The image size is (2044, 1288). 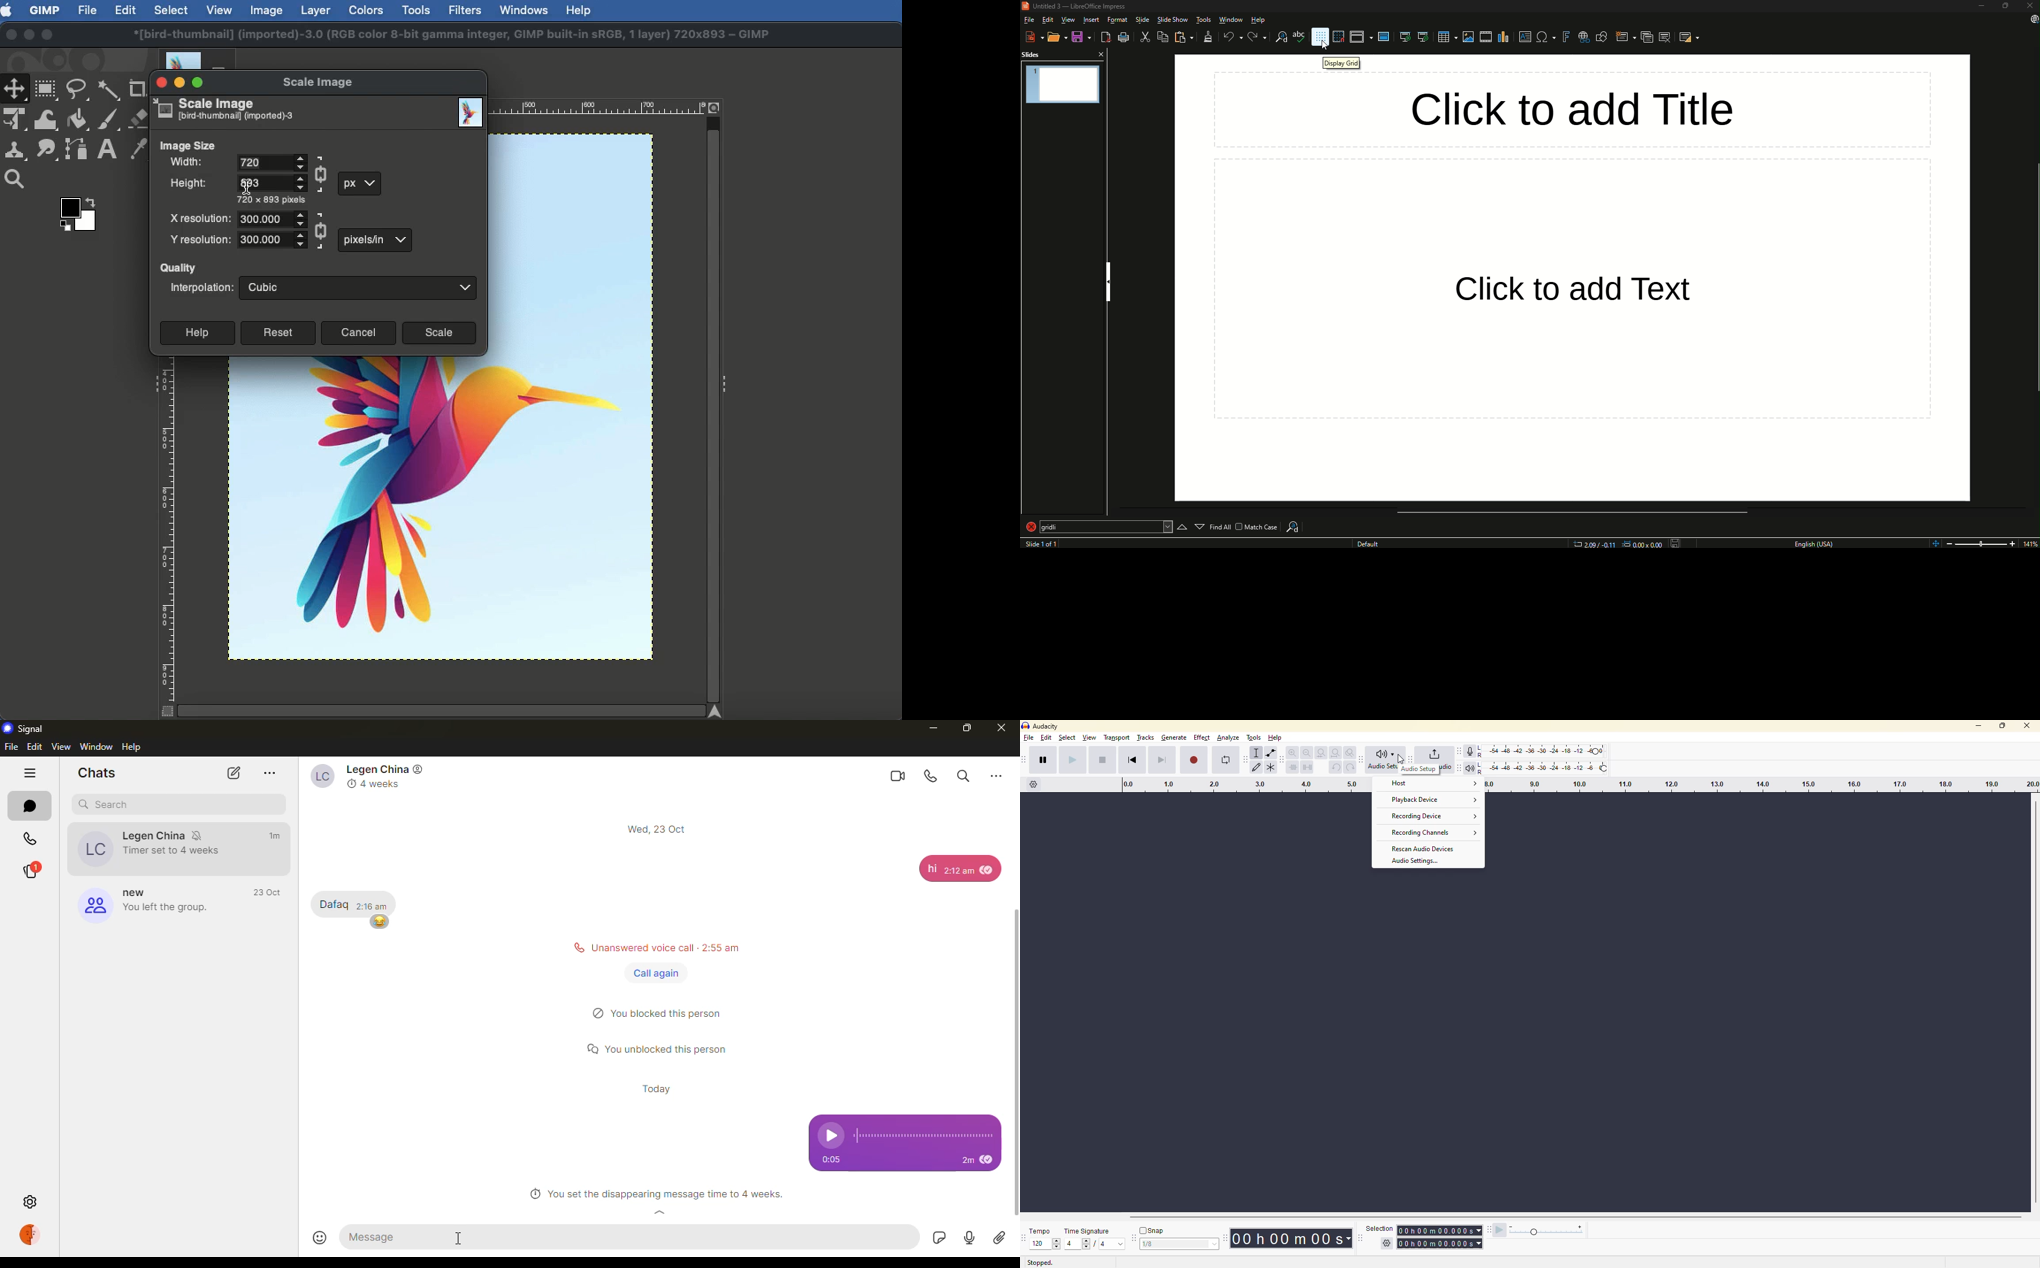 What do you see at coordinates (48, 151) in the screenshot?
I see `Smudge tool` at bounding box center [48, 151].